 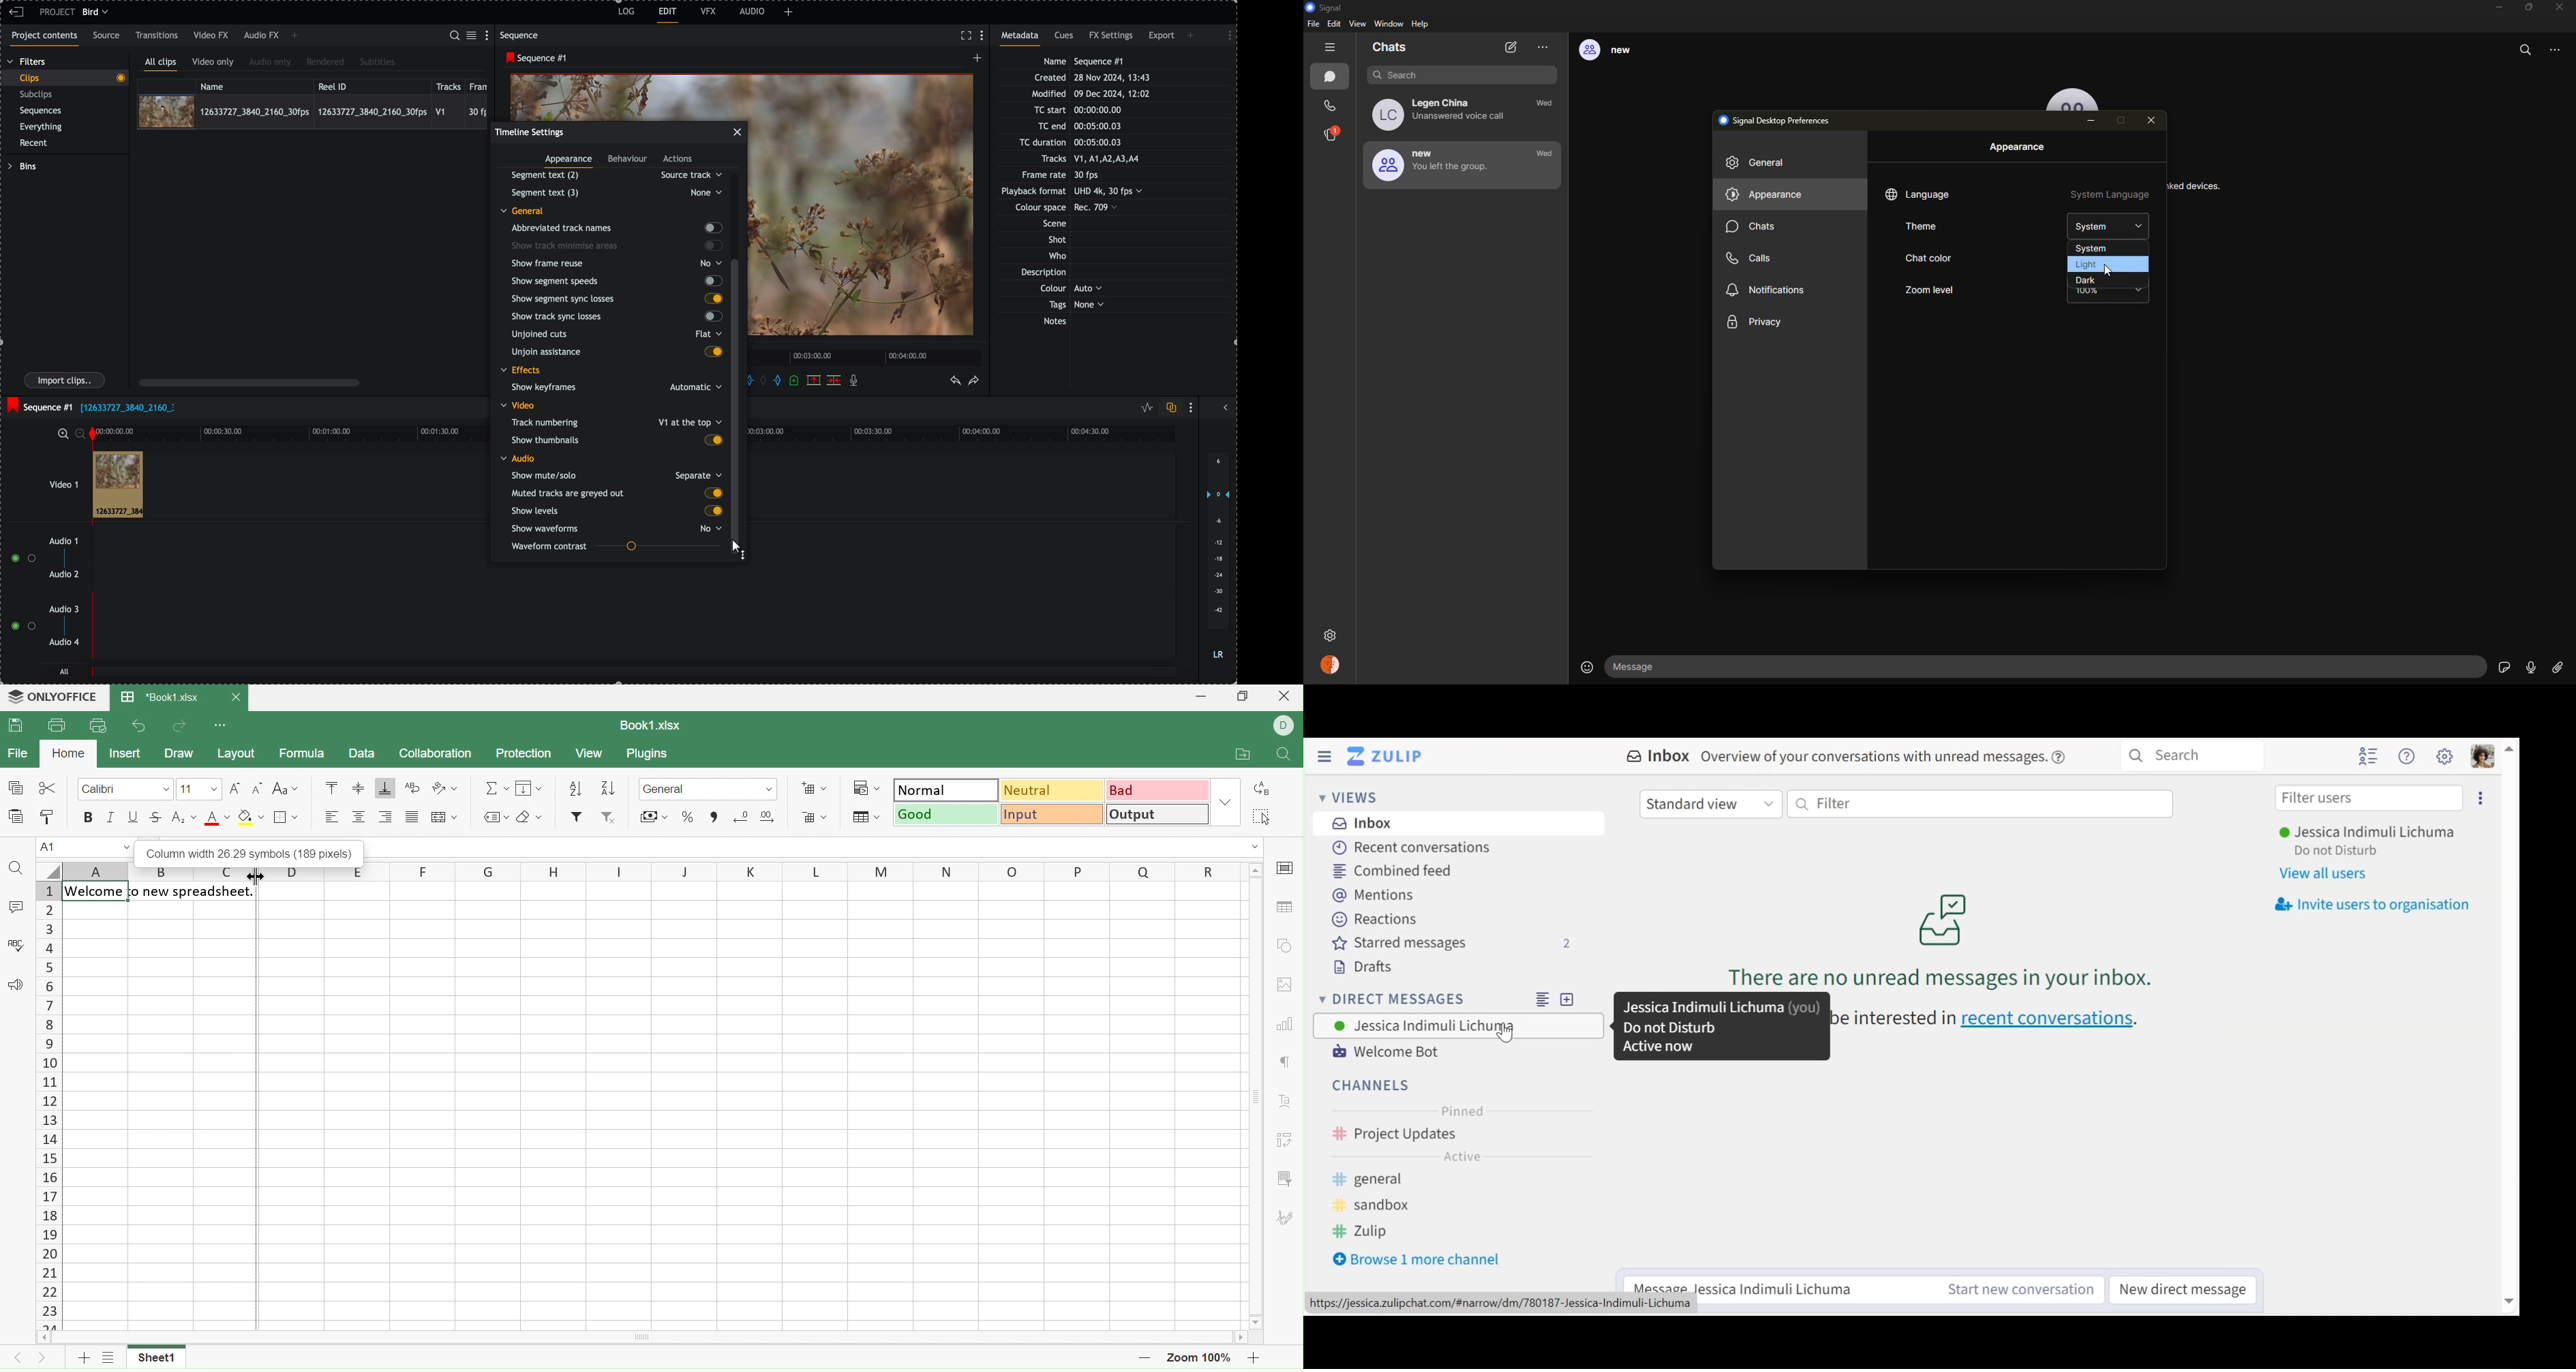 I want to click on pointer cursor, so click(x=2113, y=271).